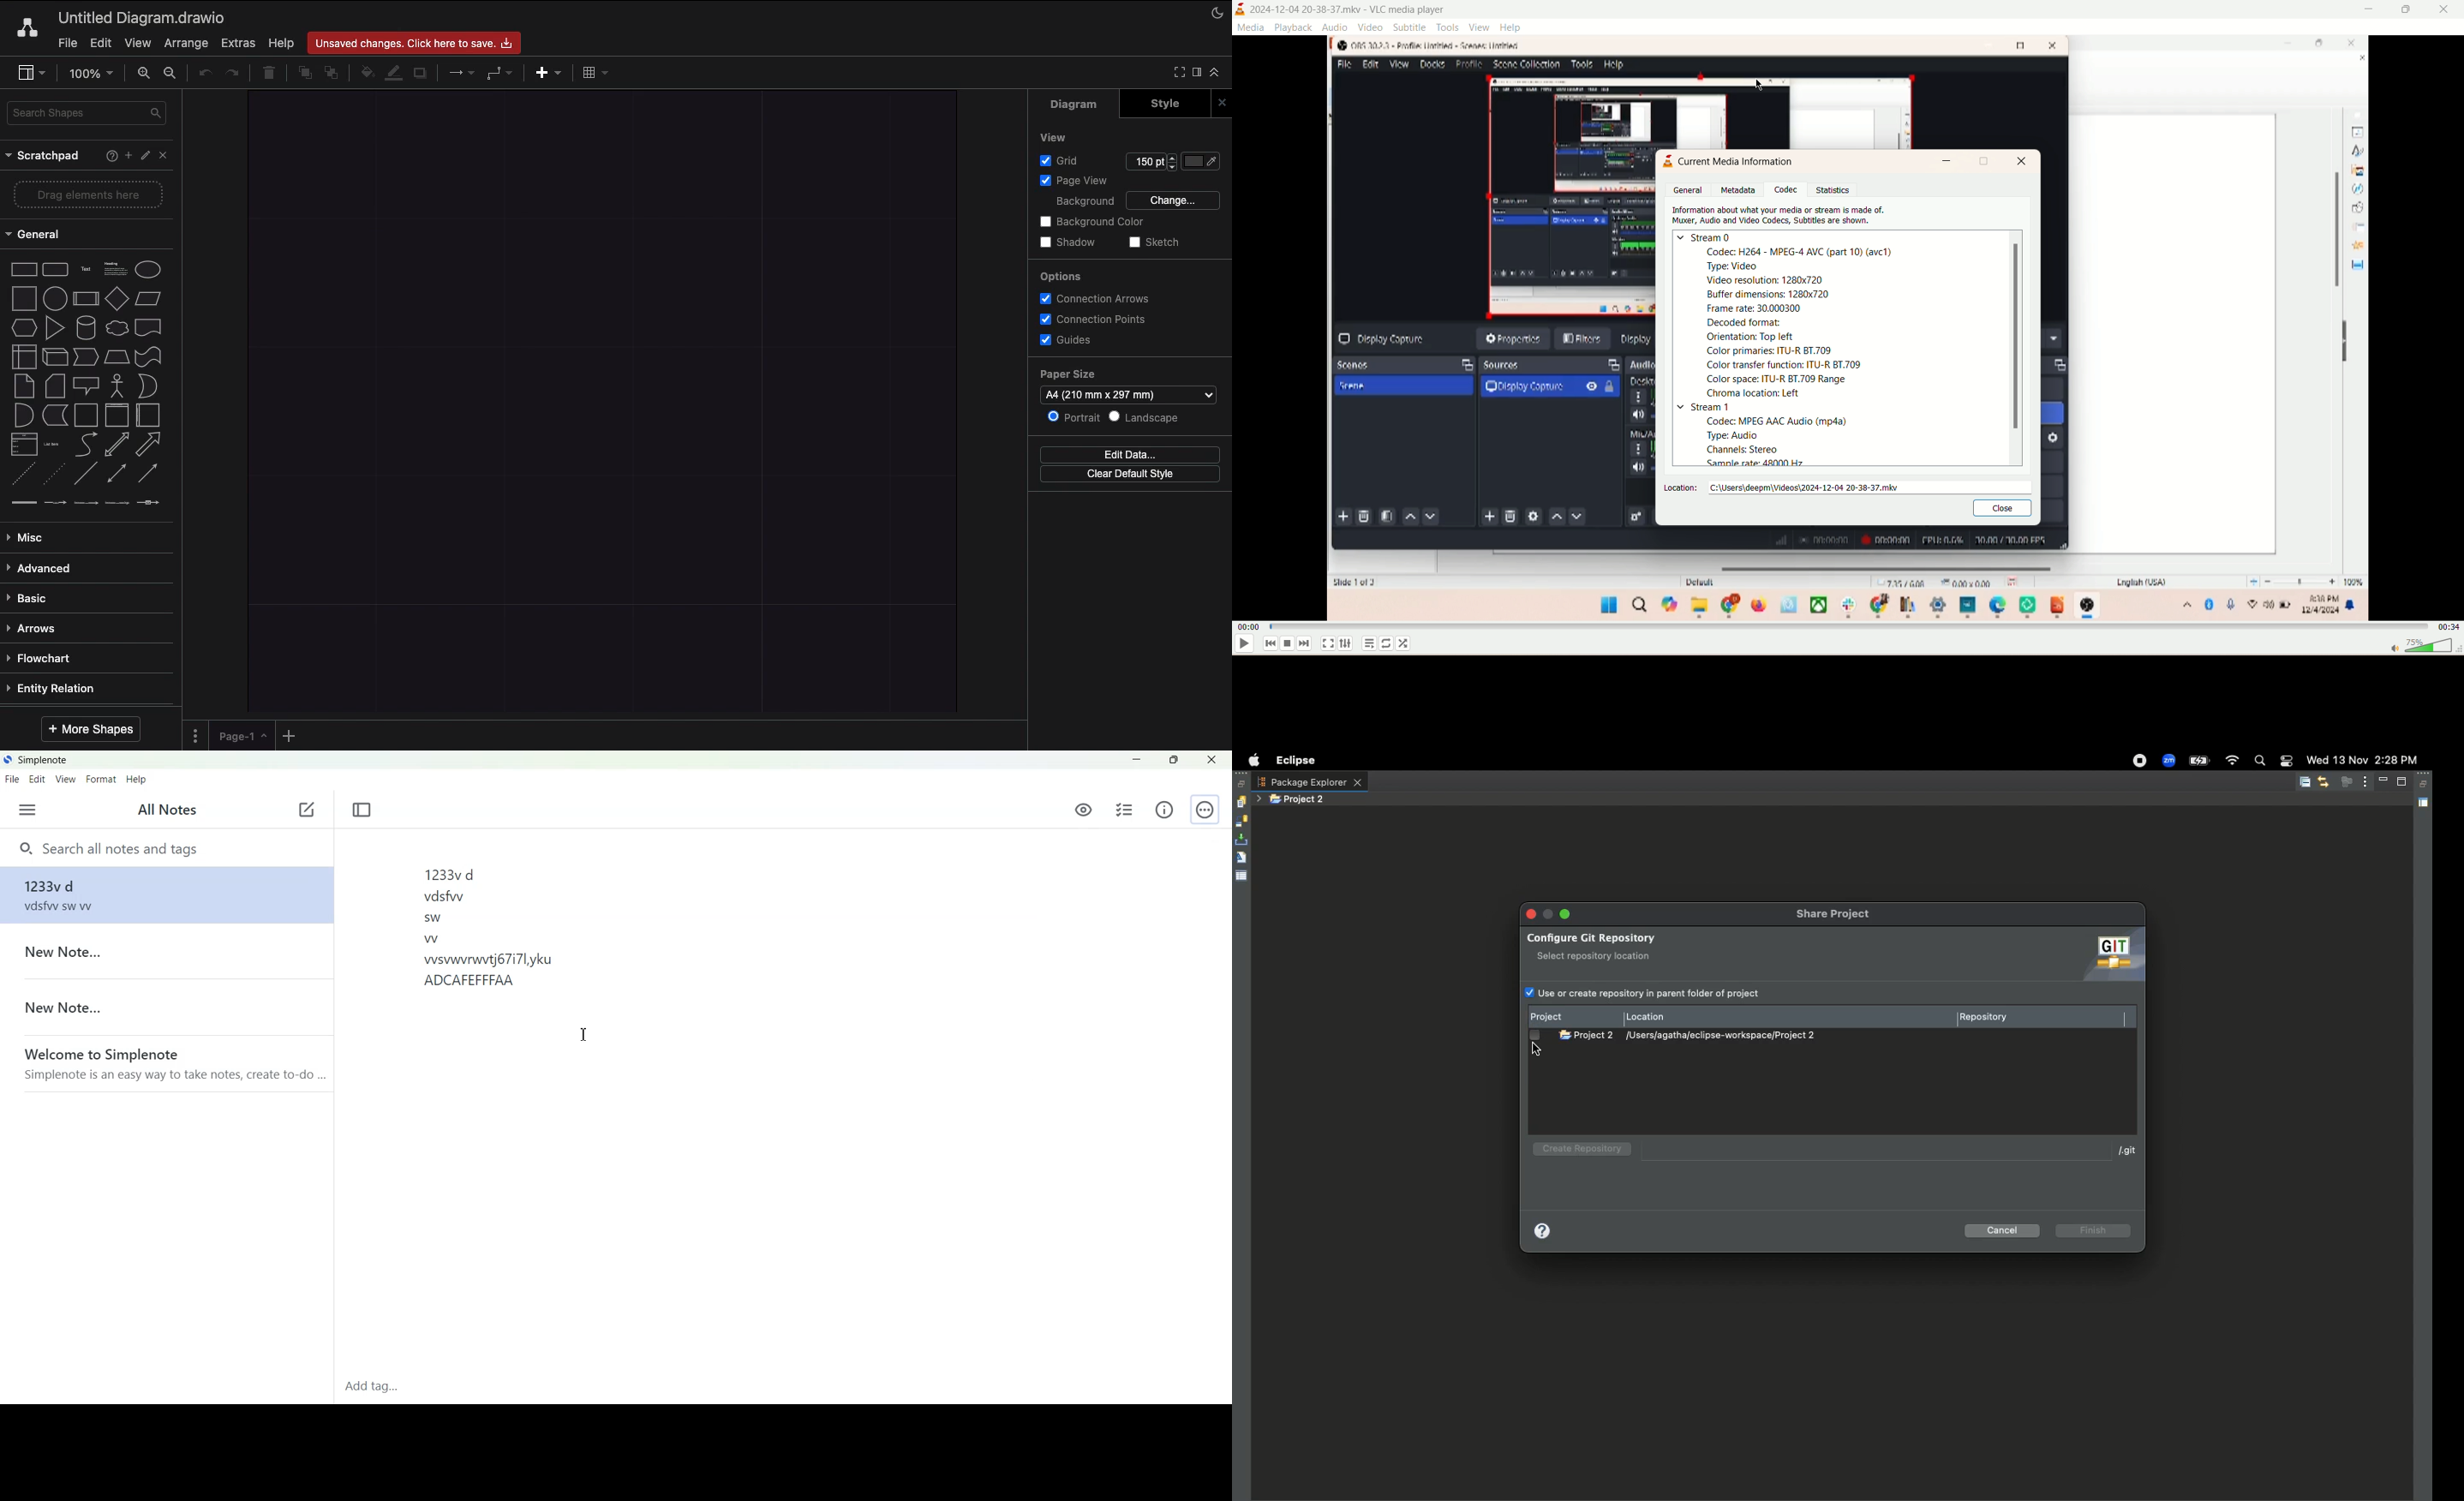 This screenshot has width=2464, height=1512. I want to click on Use or create repository in parent folder of project, so click(1643, 994).